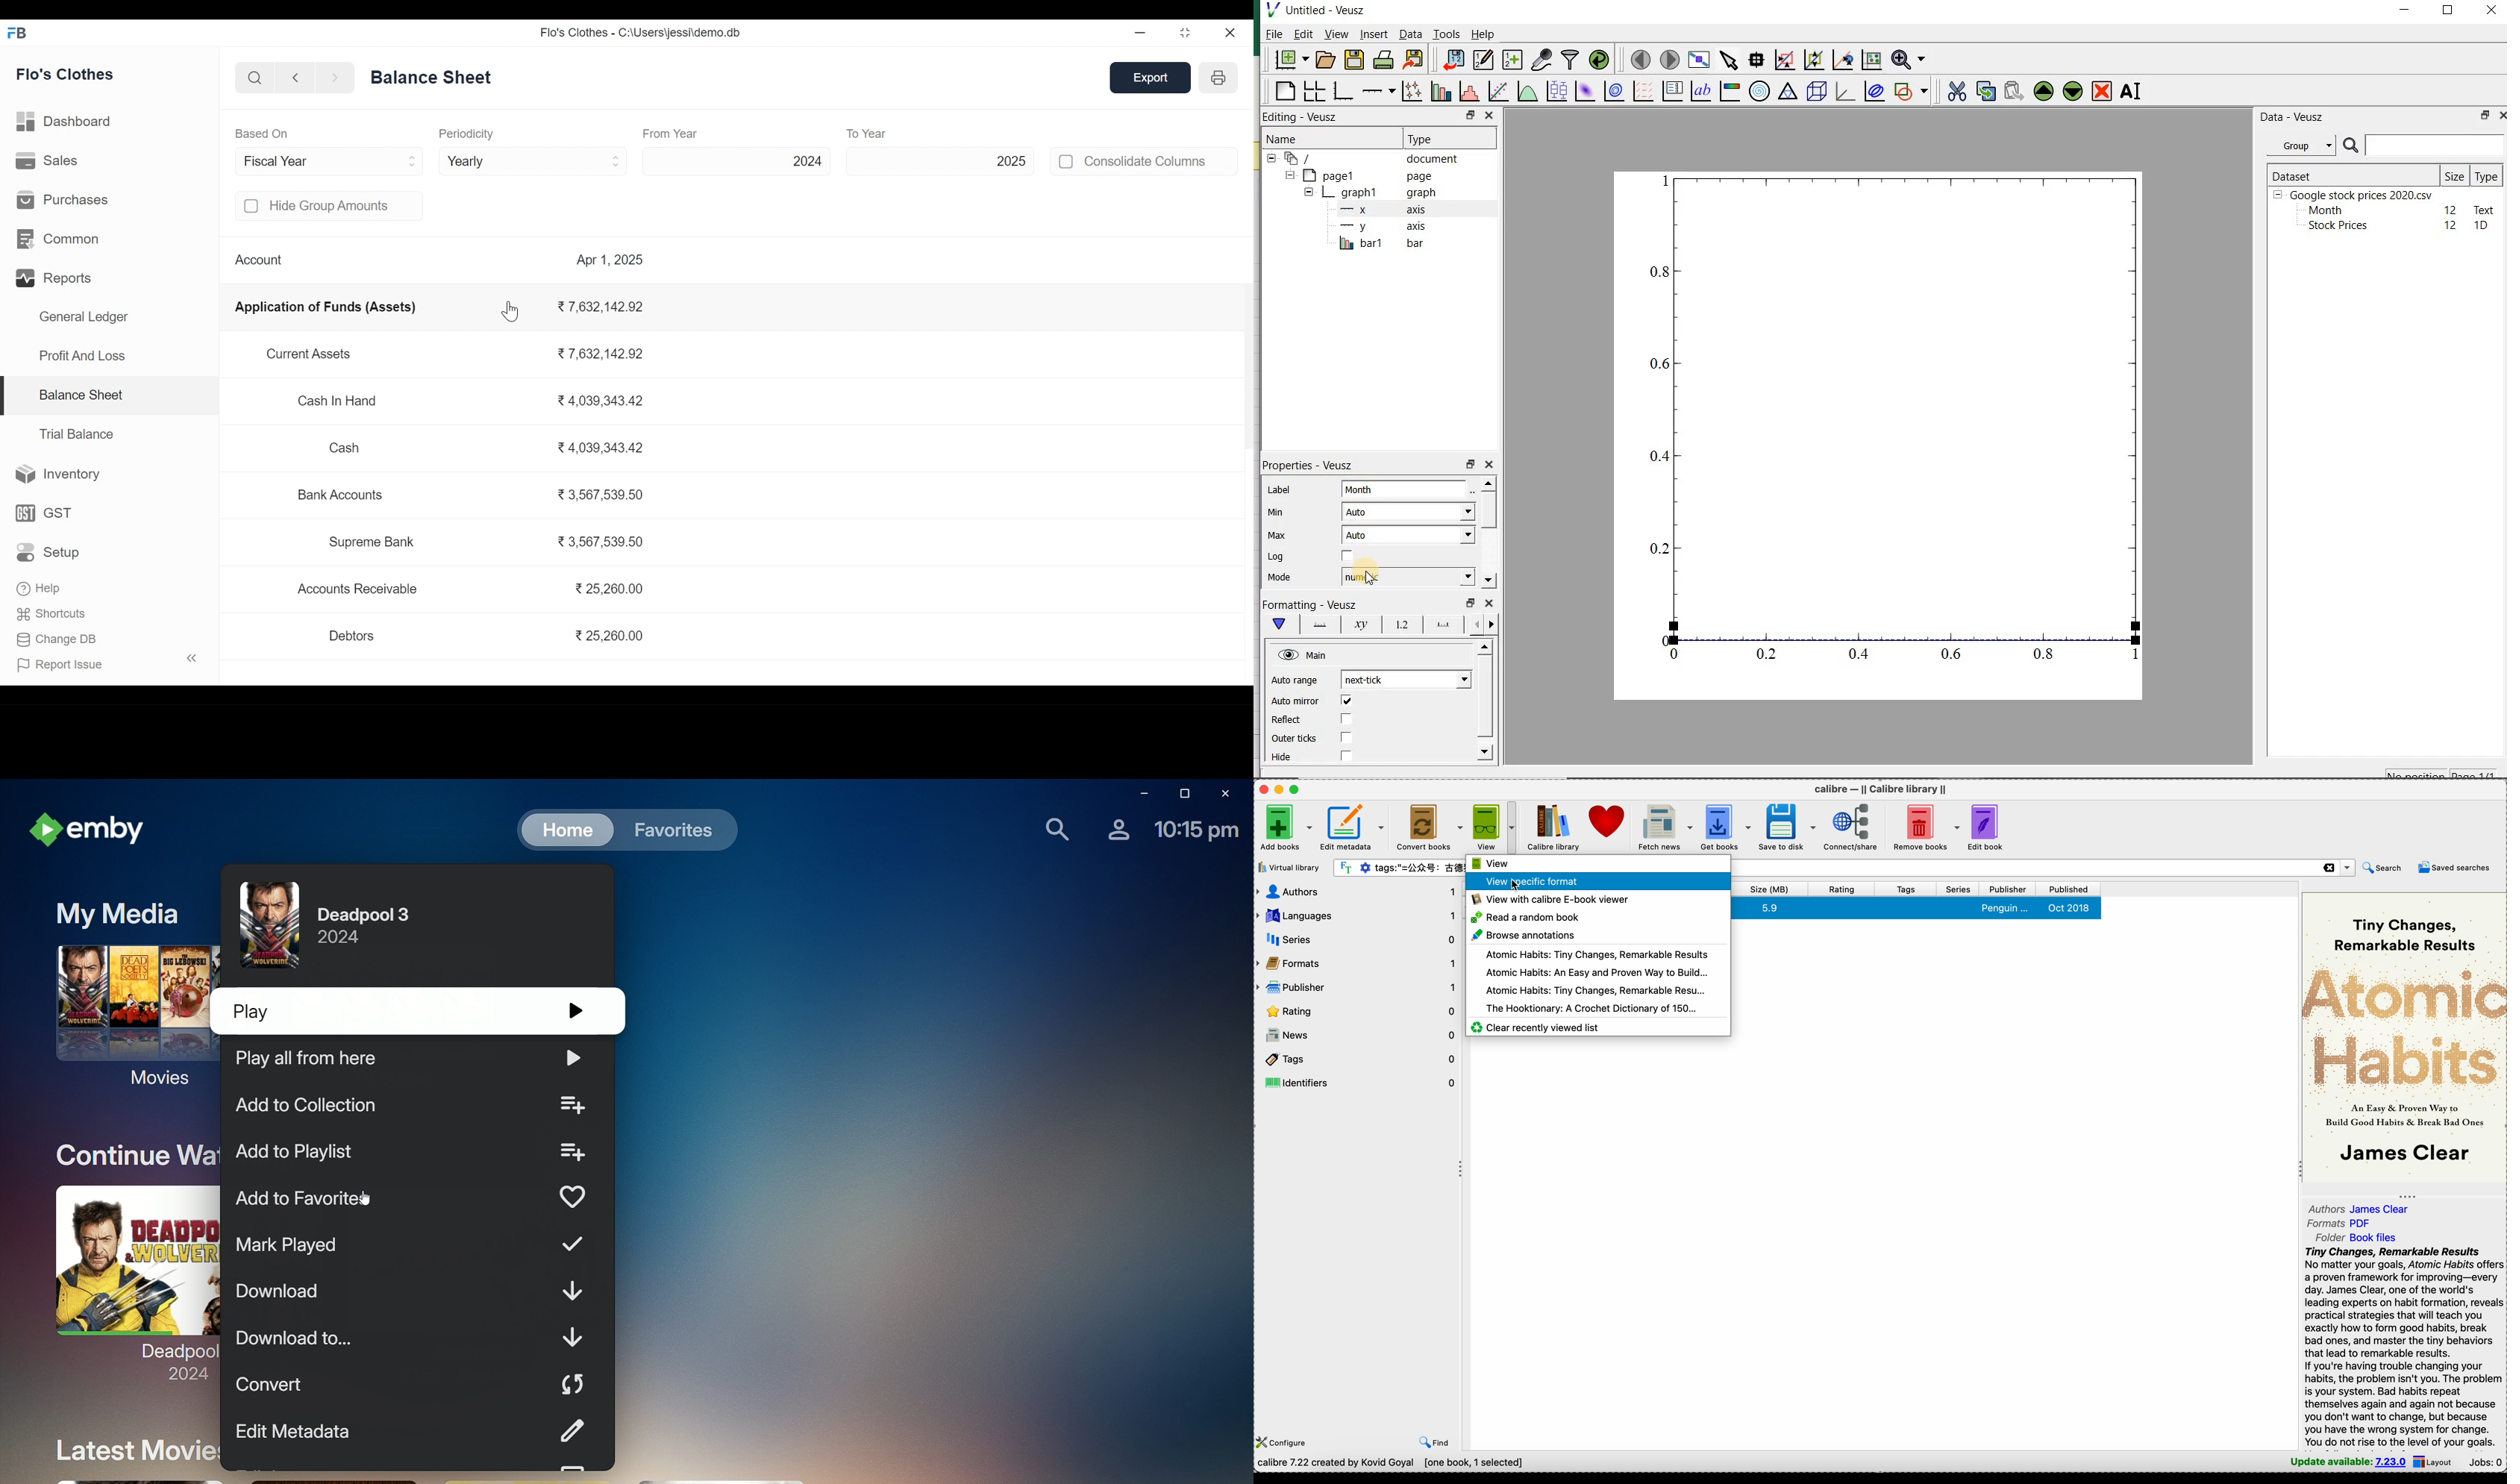 This screenshot has height=1484, width=2520. Describe the element at coordinates (1368, 194) in the screenshot. I see `graph1` at that location.